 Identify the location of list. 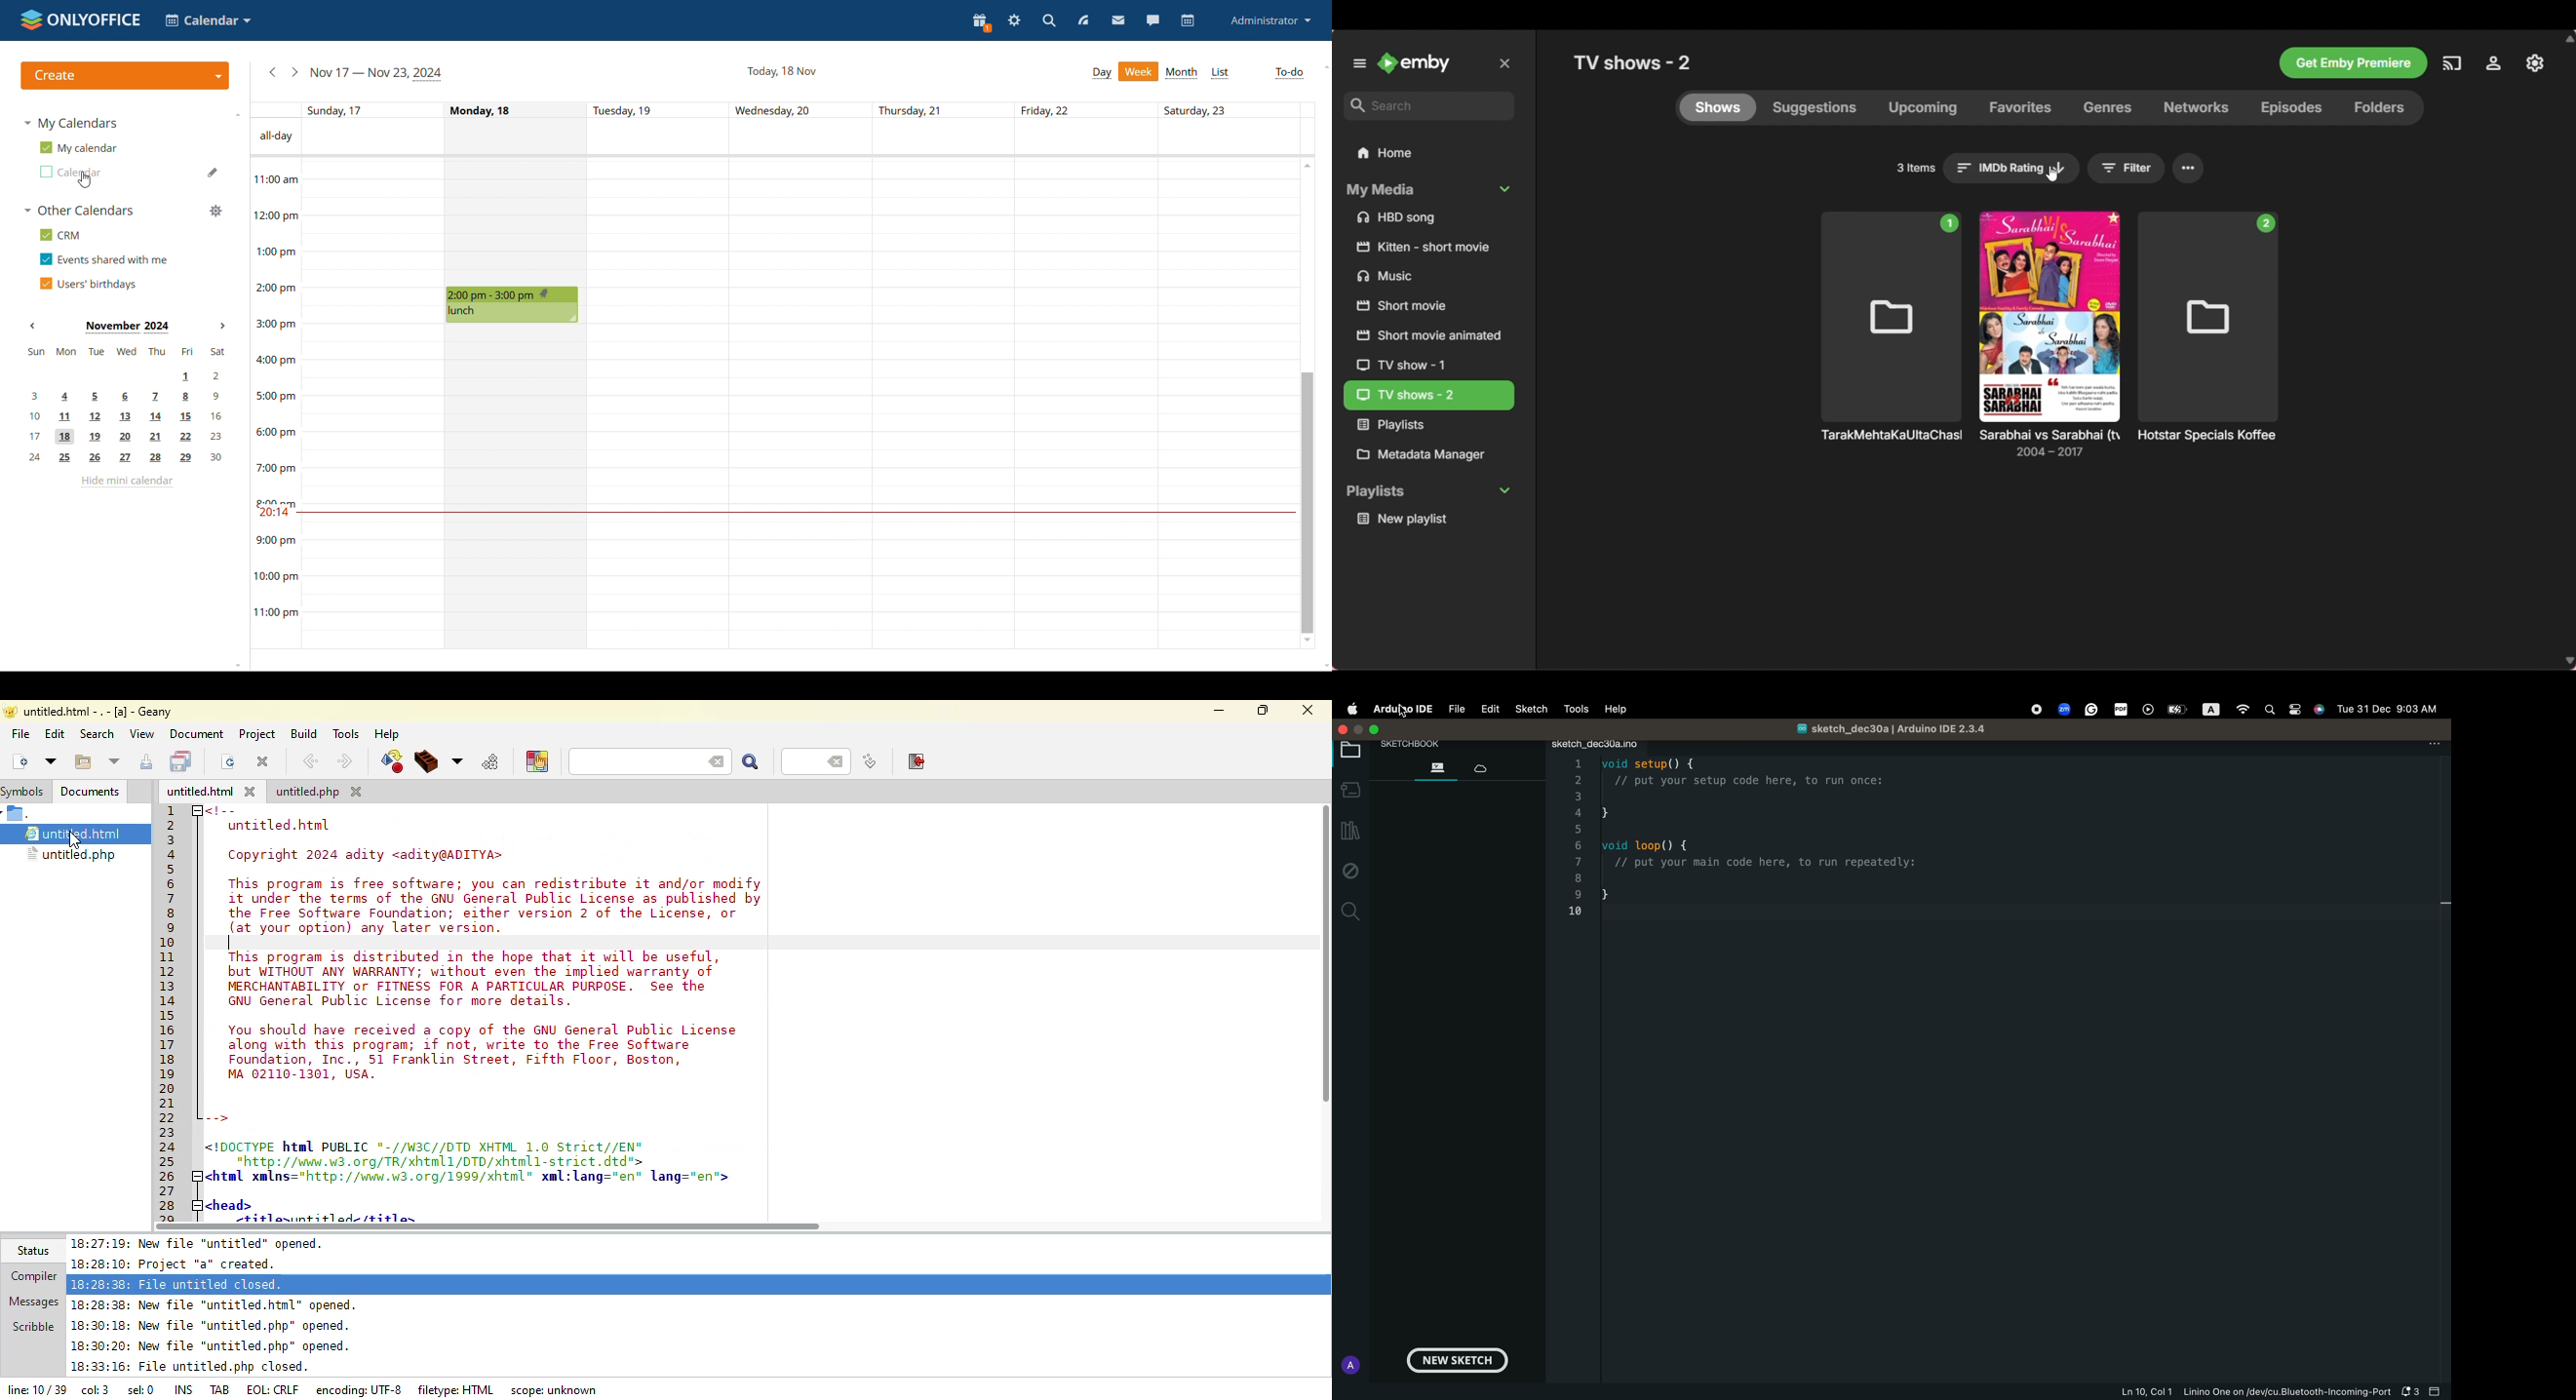
(1580, 840).